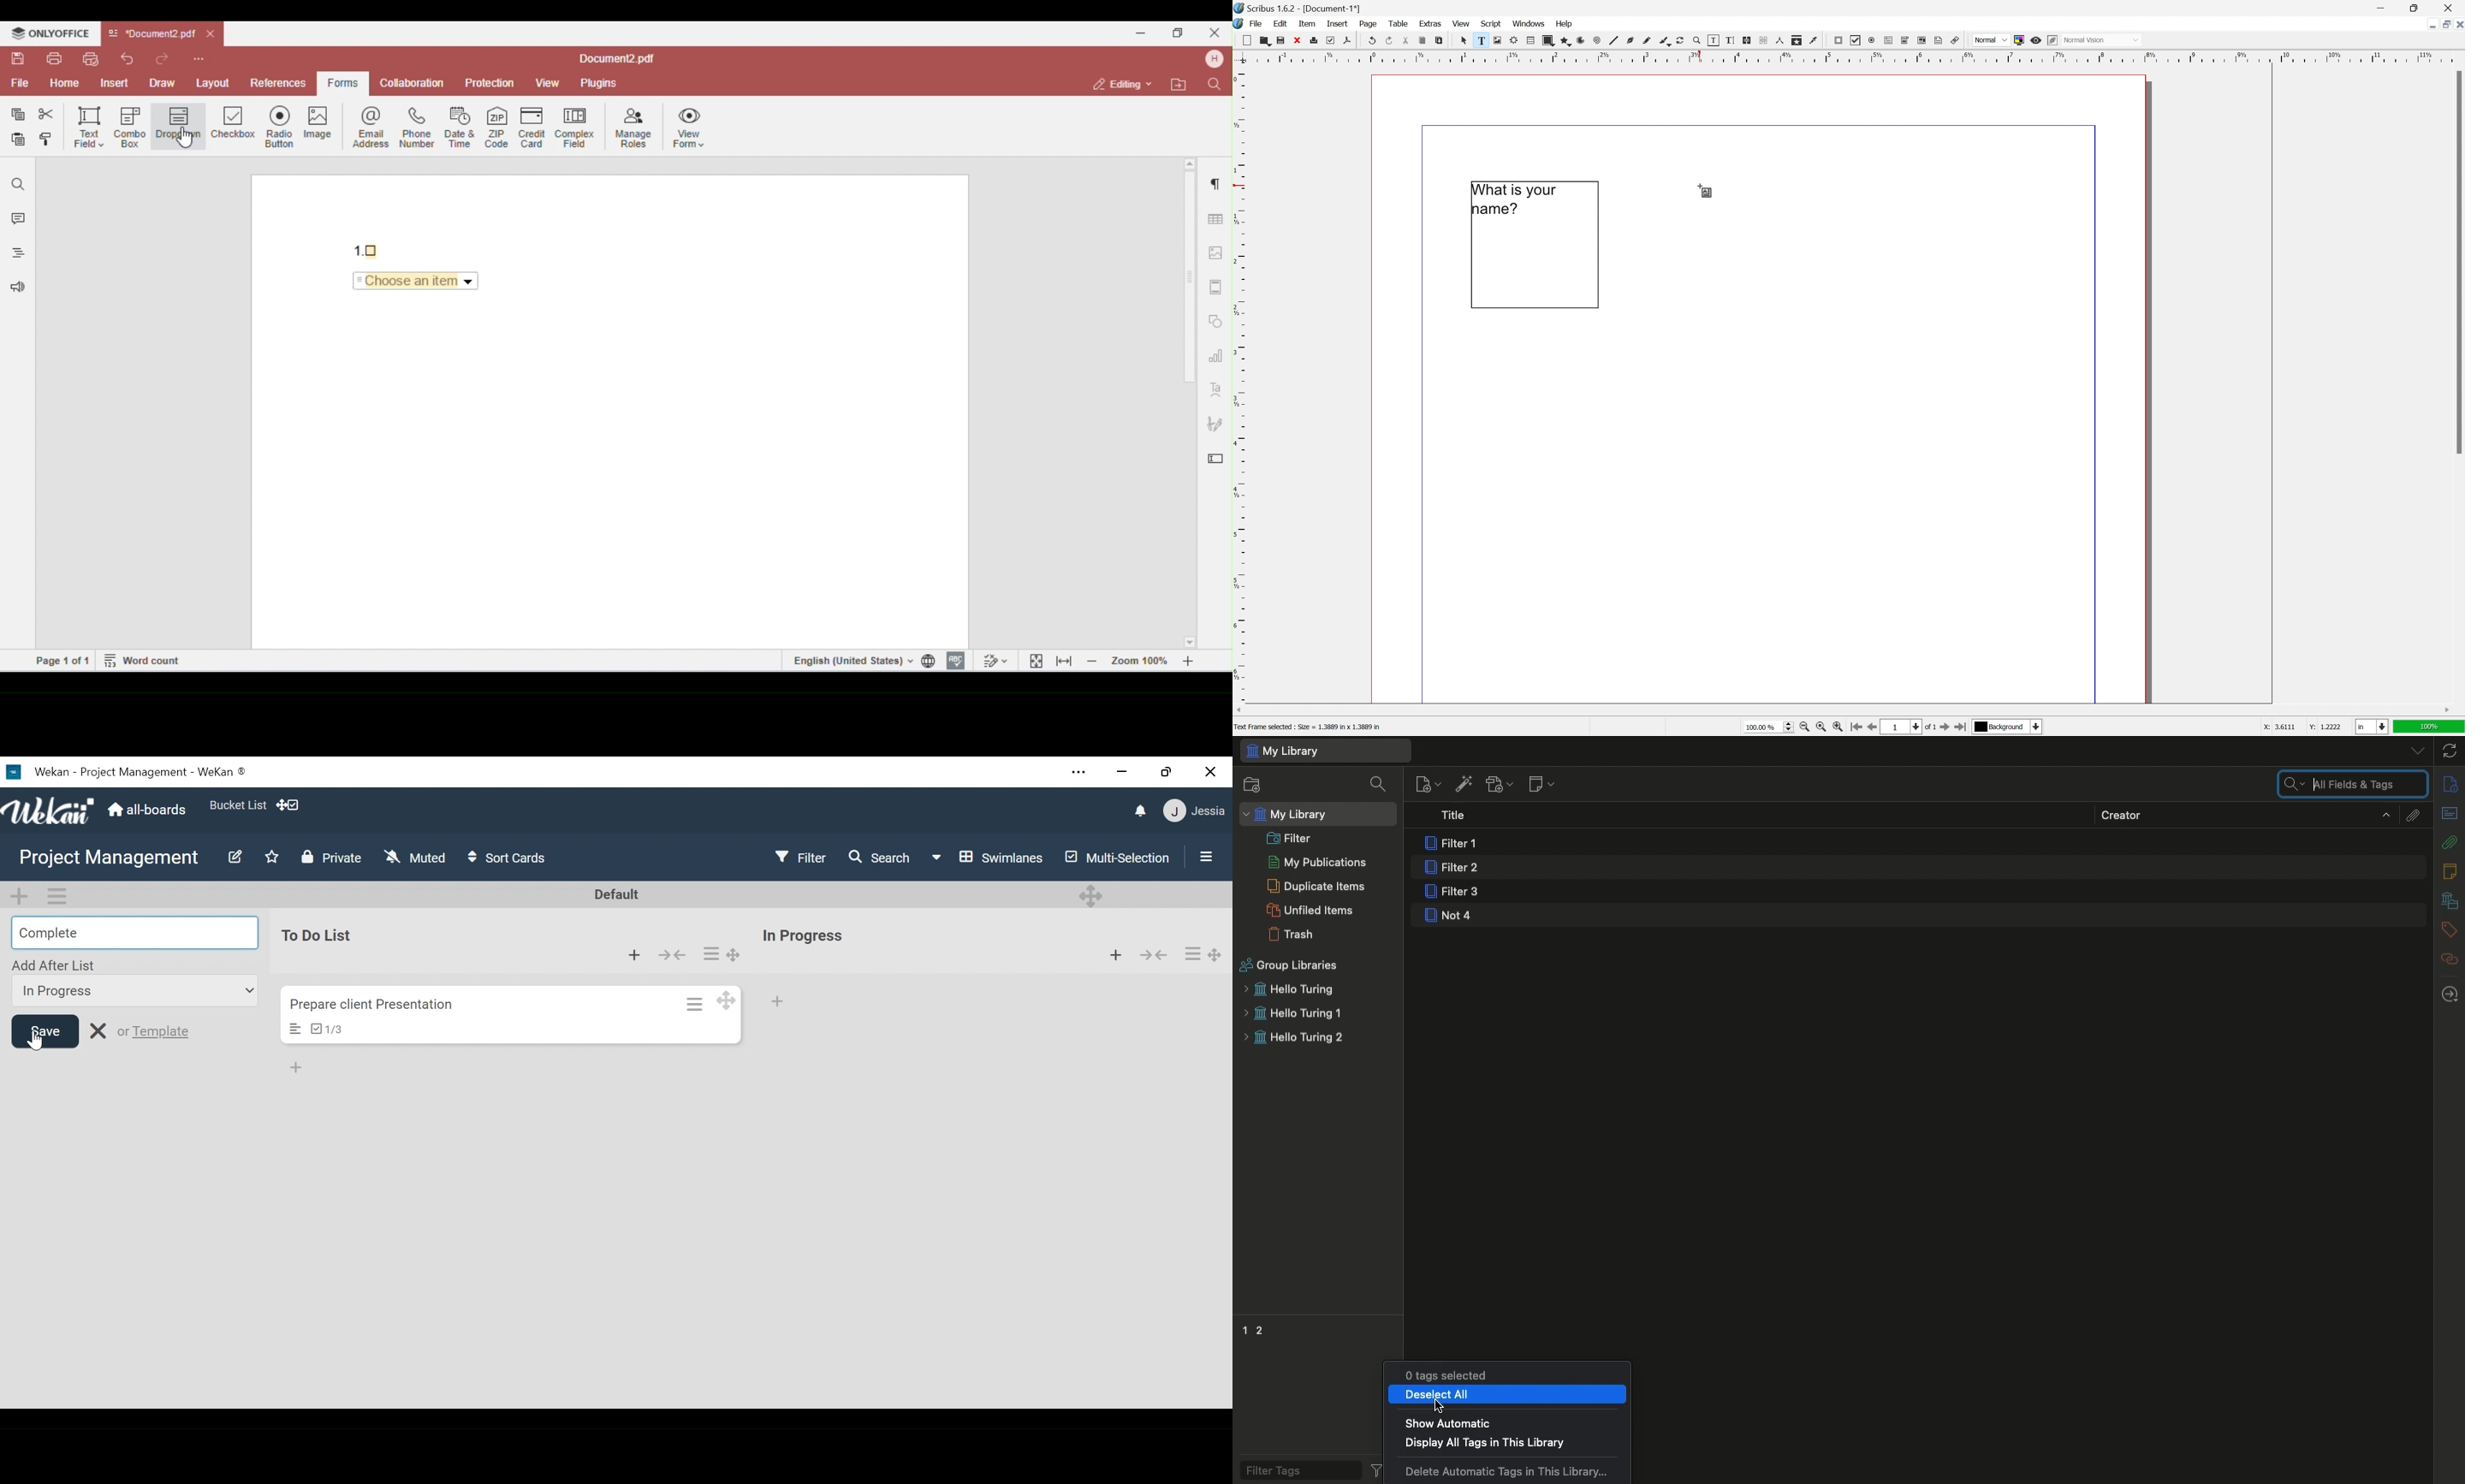 The width and height of the screenshot is (2492, 1484). Describe the element at coordinates (2372, 728) in the screenshot. I see `select current unit` at that location.